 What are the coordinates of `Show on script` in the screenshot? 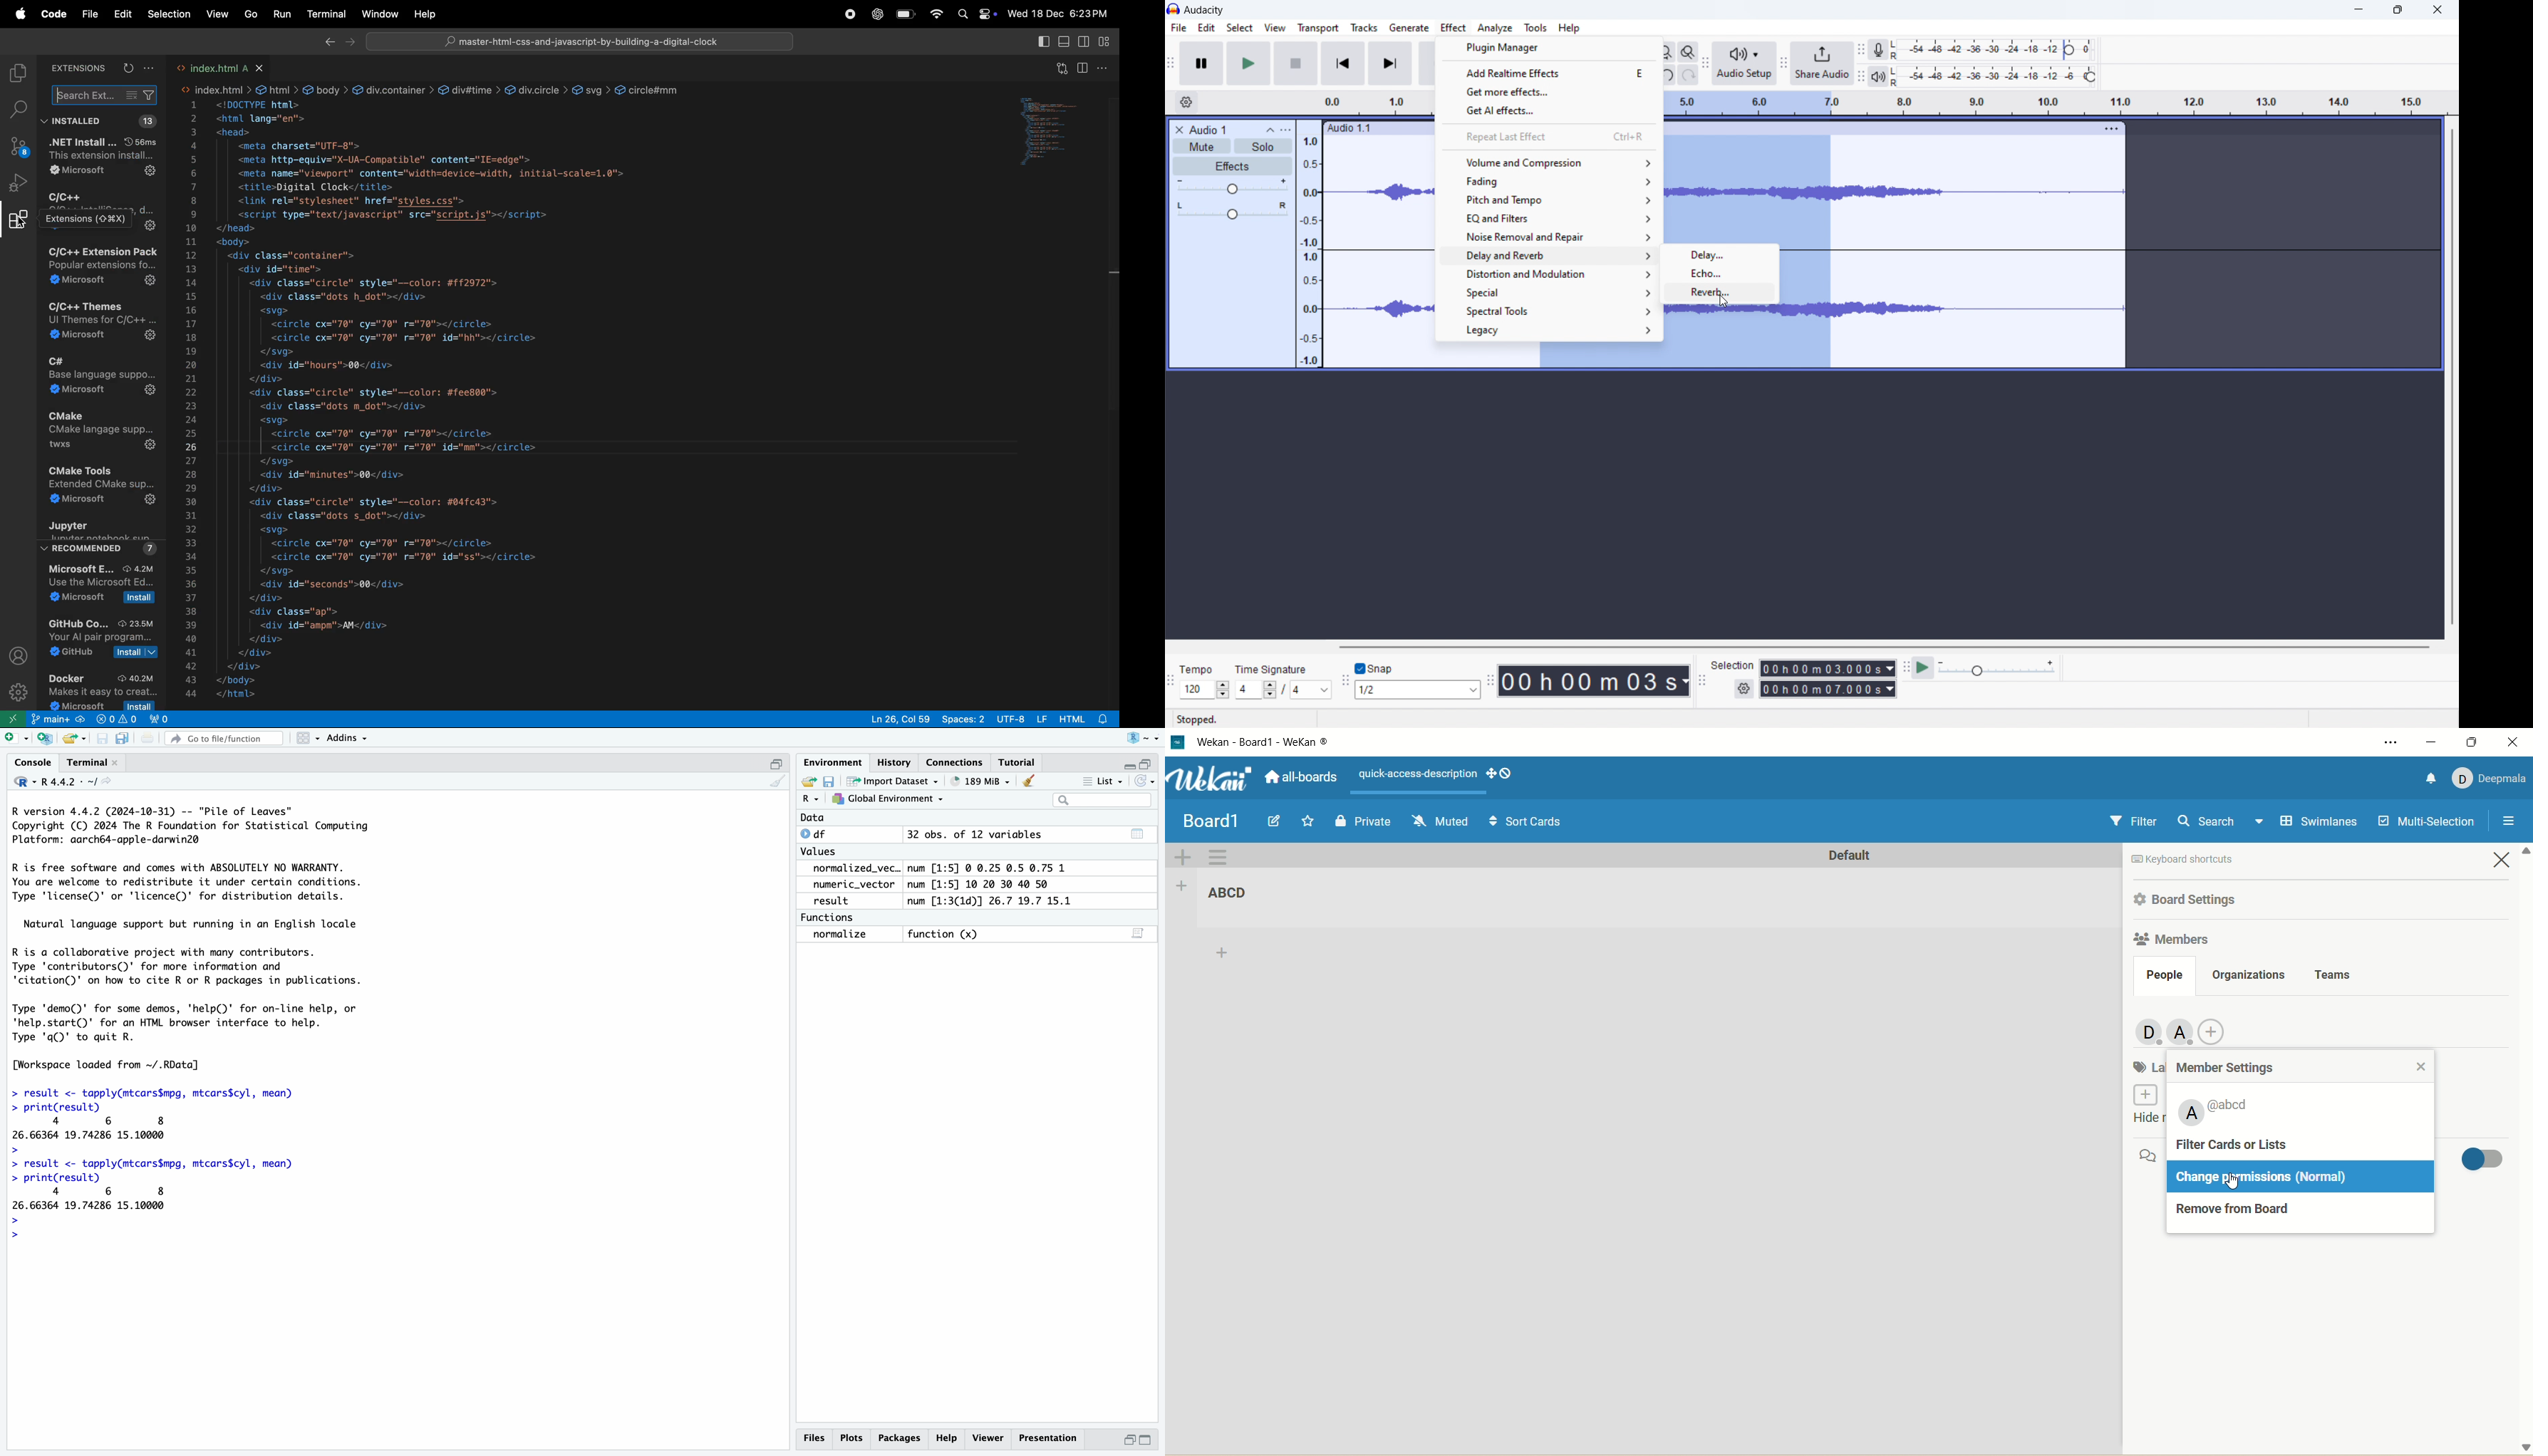 It's located at (1137, 933).